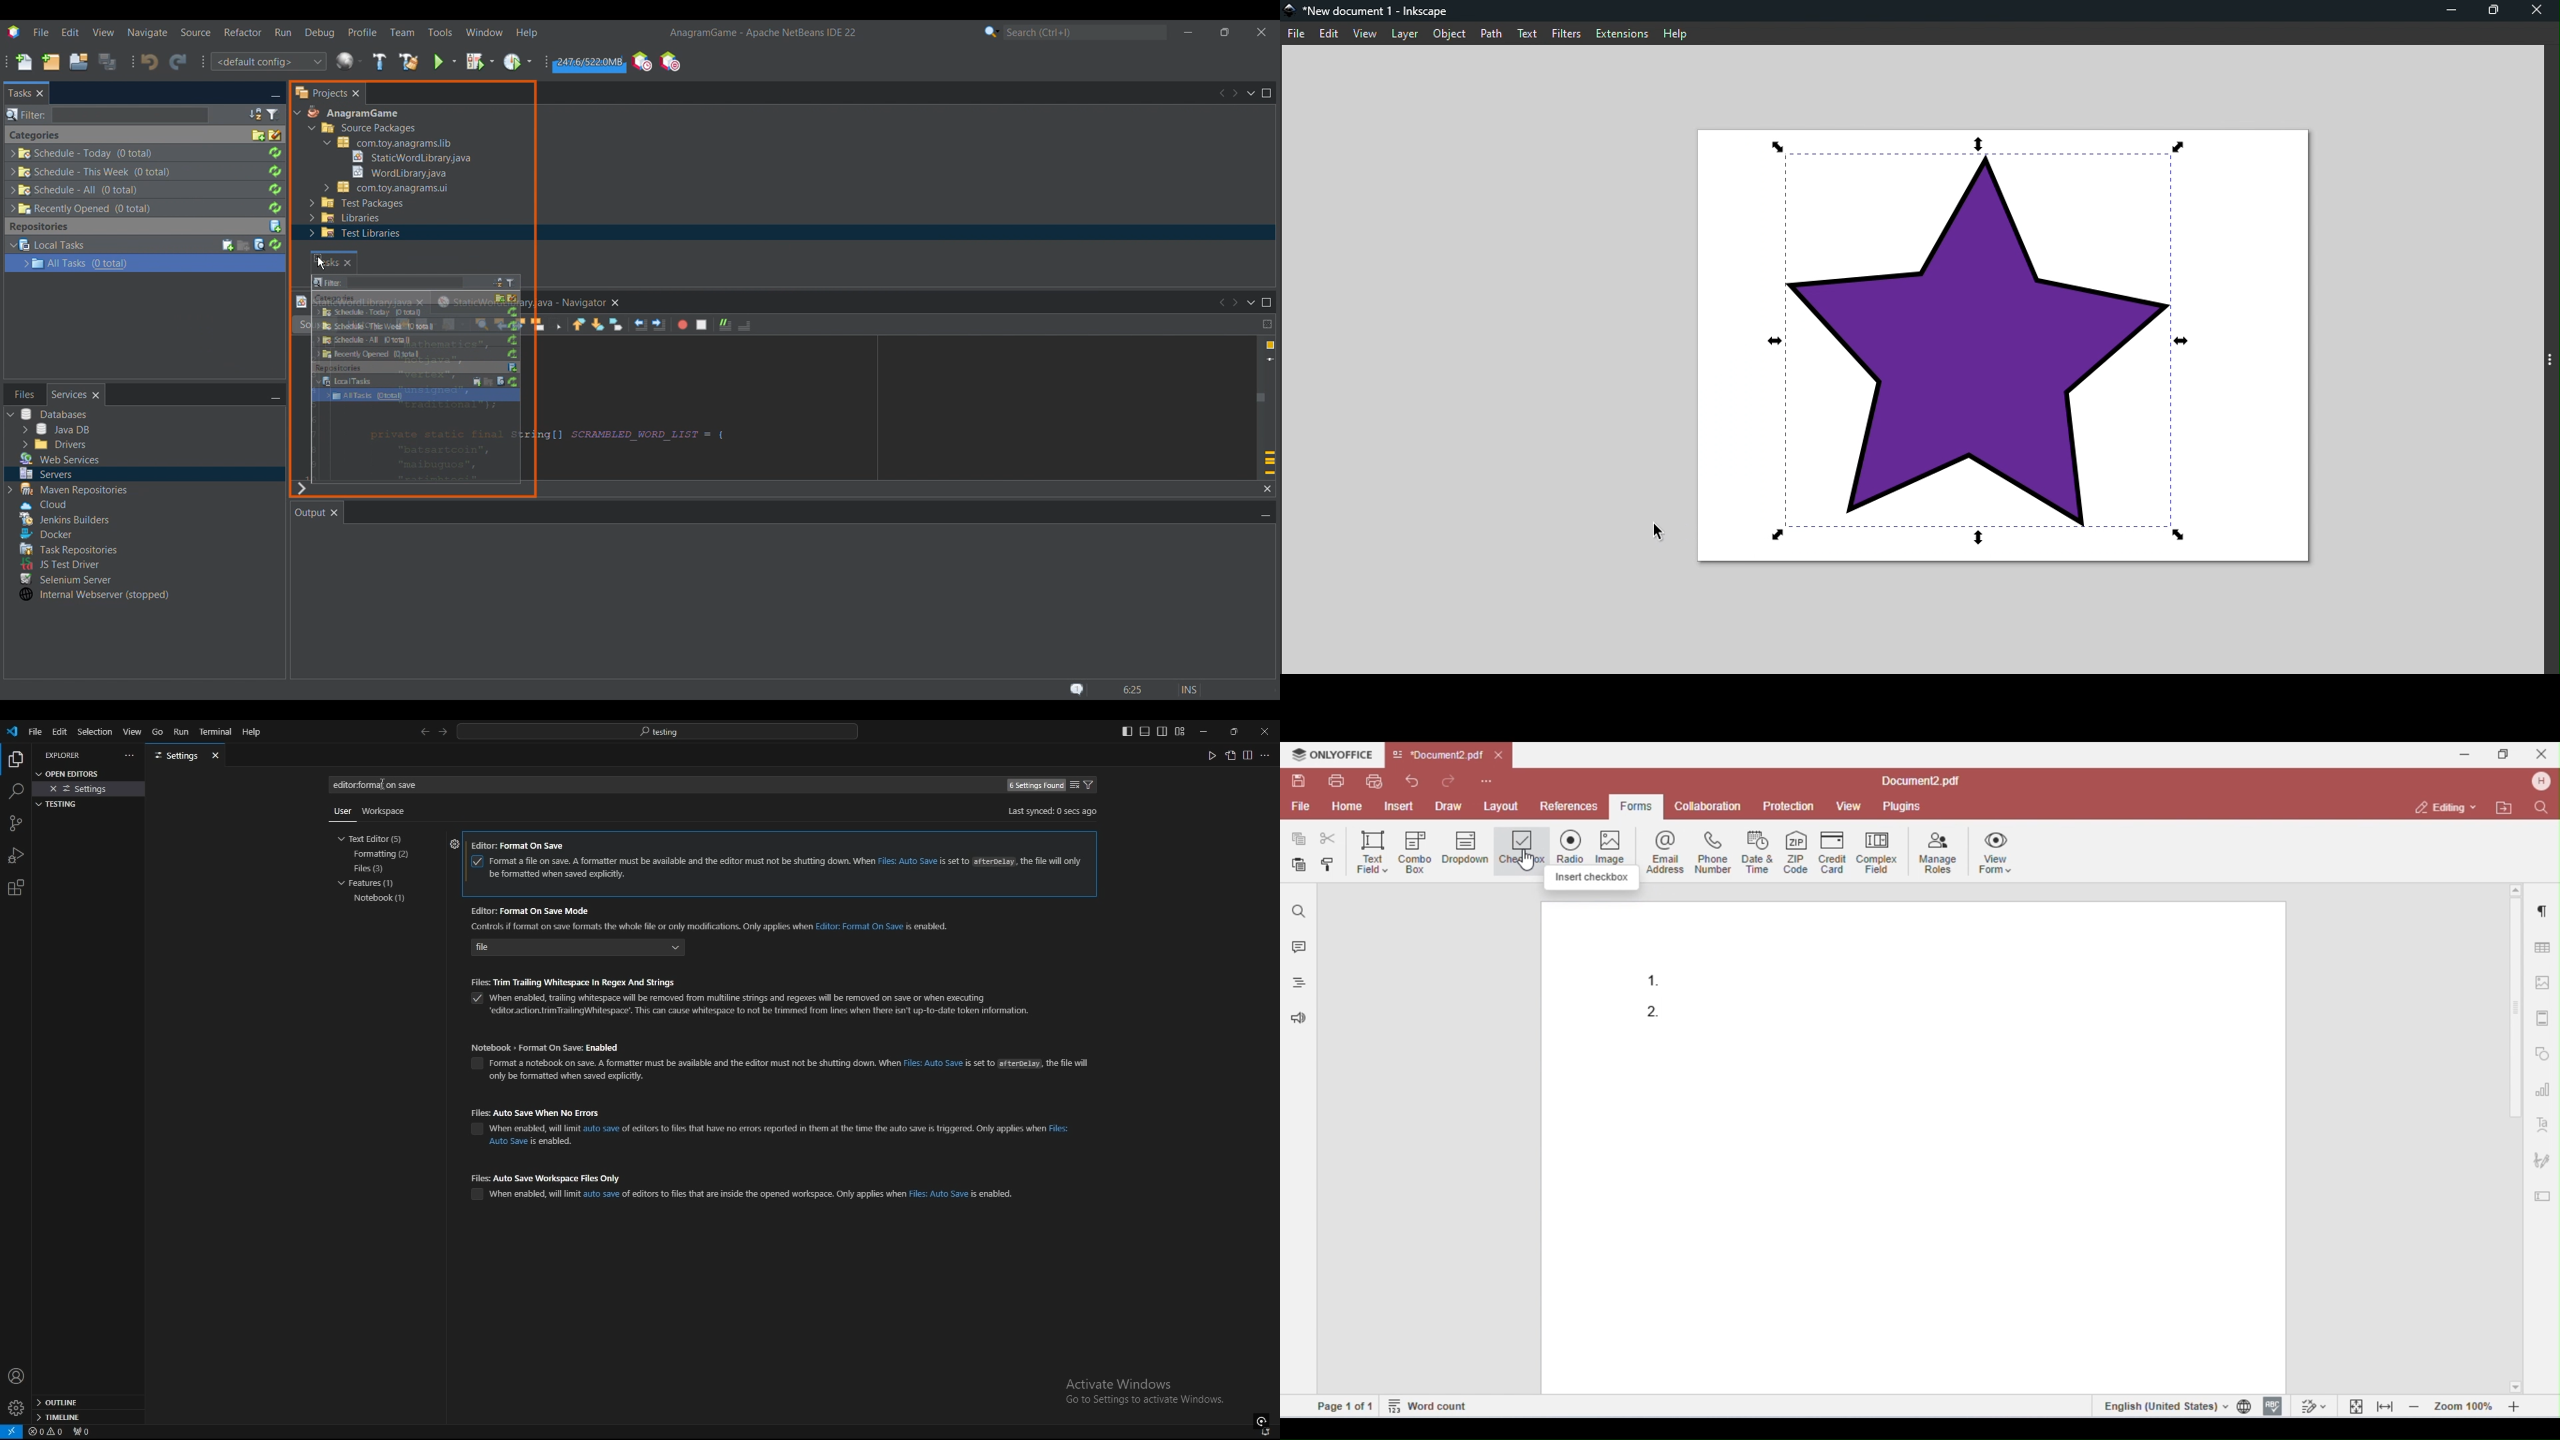  I want to click on filter settings, so click(1092, 785).